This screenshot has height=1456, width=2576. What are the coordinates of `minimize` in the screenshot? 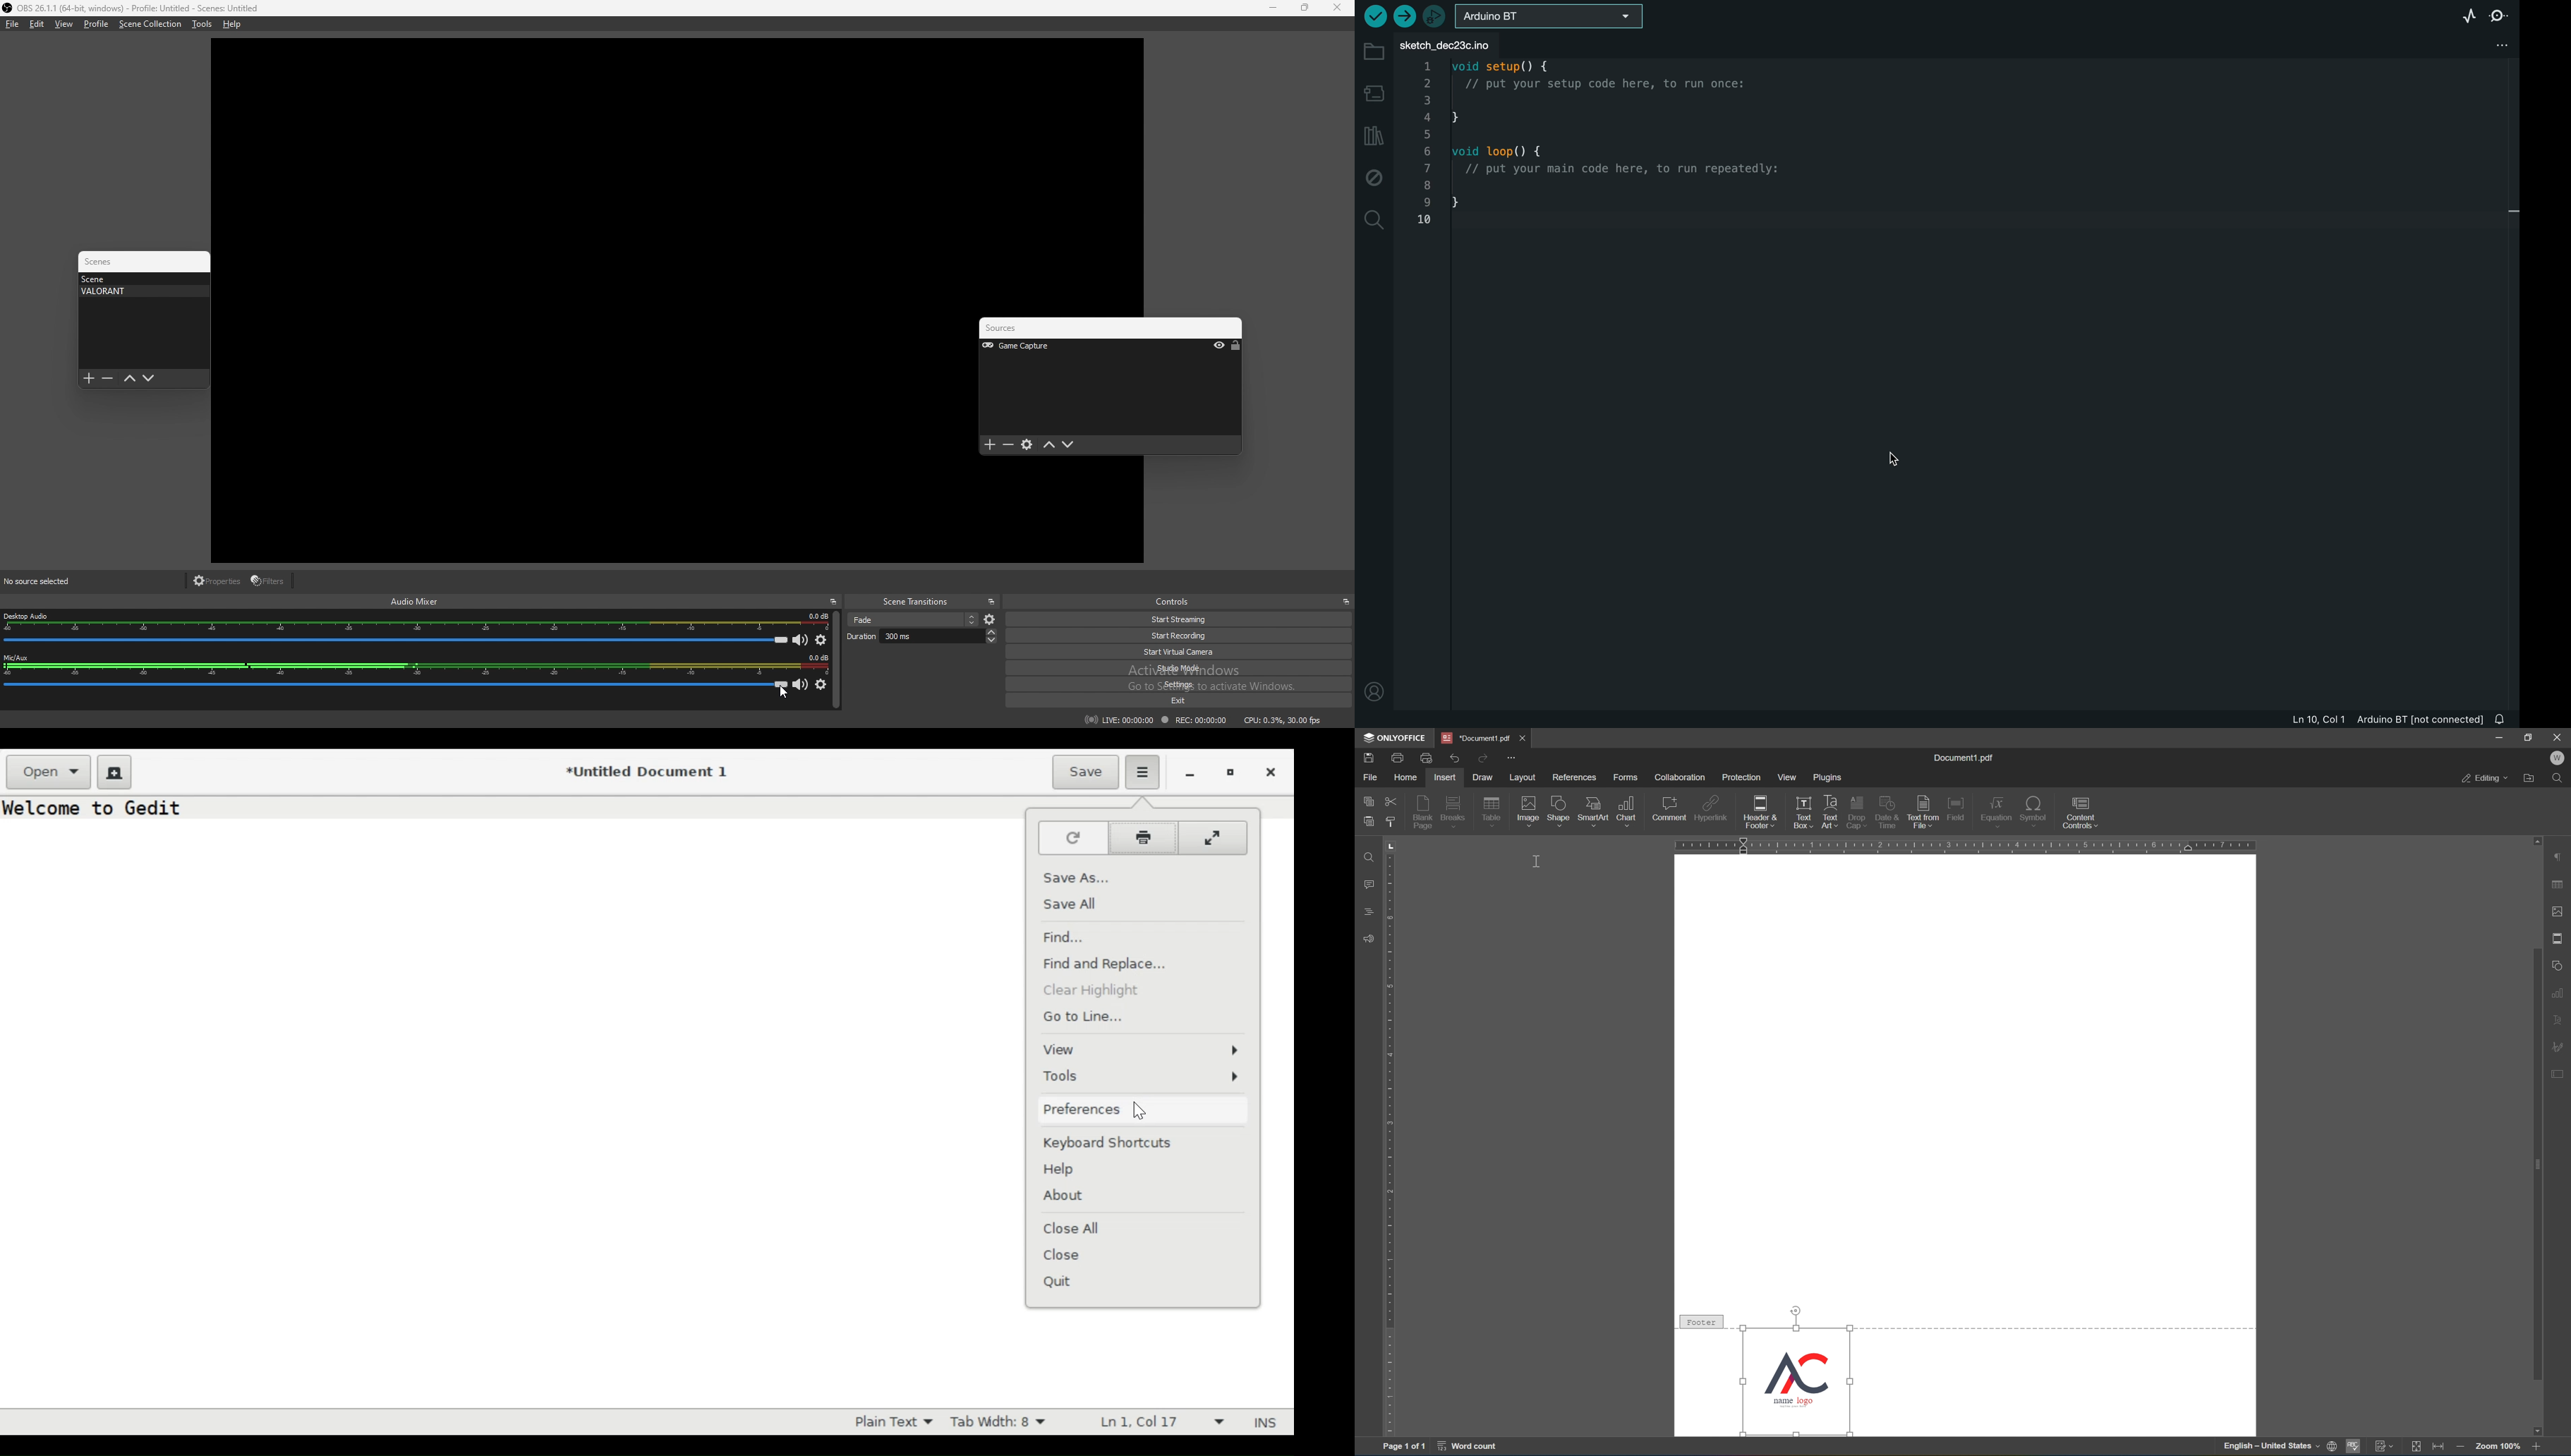 It's located at (1272, 8).